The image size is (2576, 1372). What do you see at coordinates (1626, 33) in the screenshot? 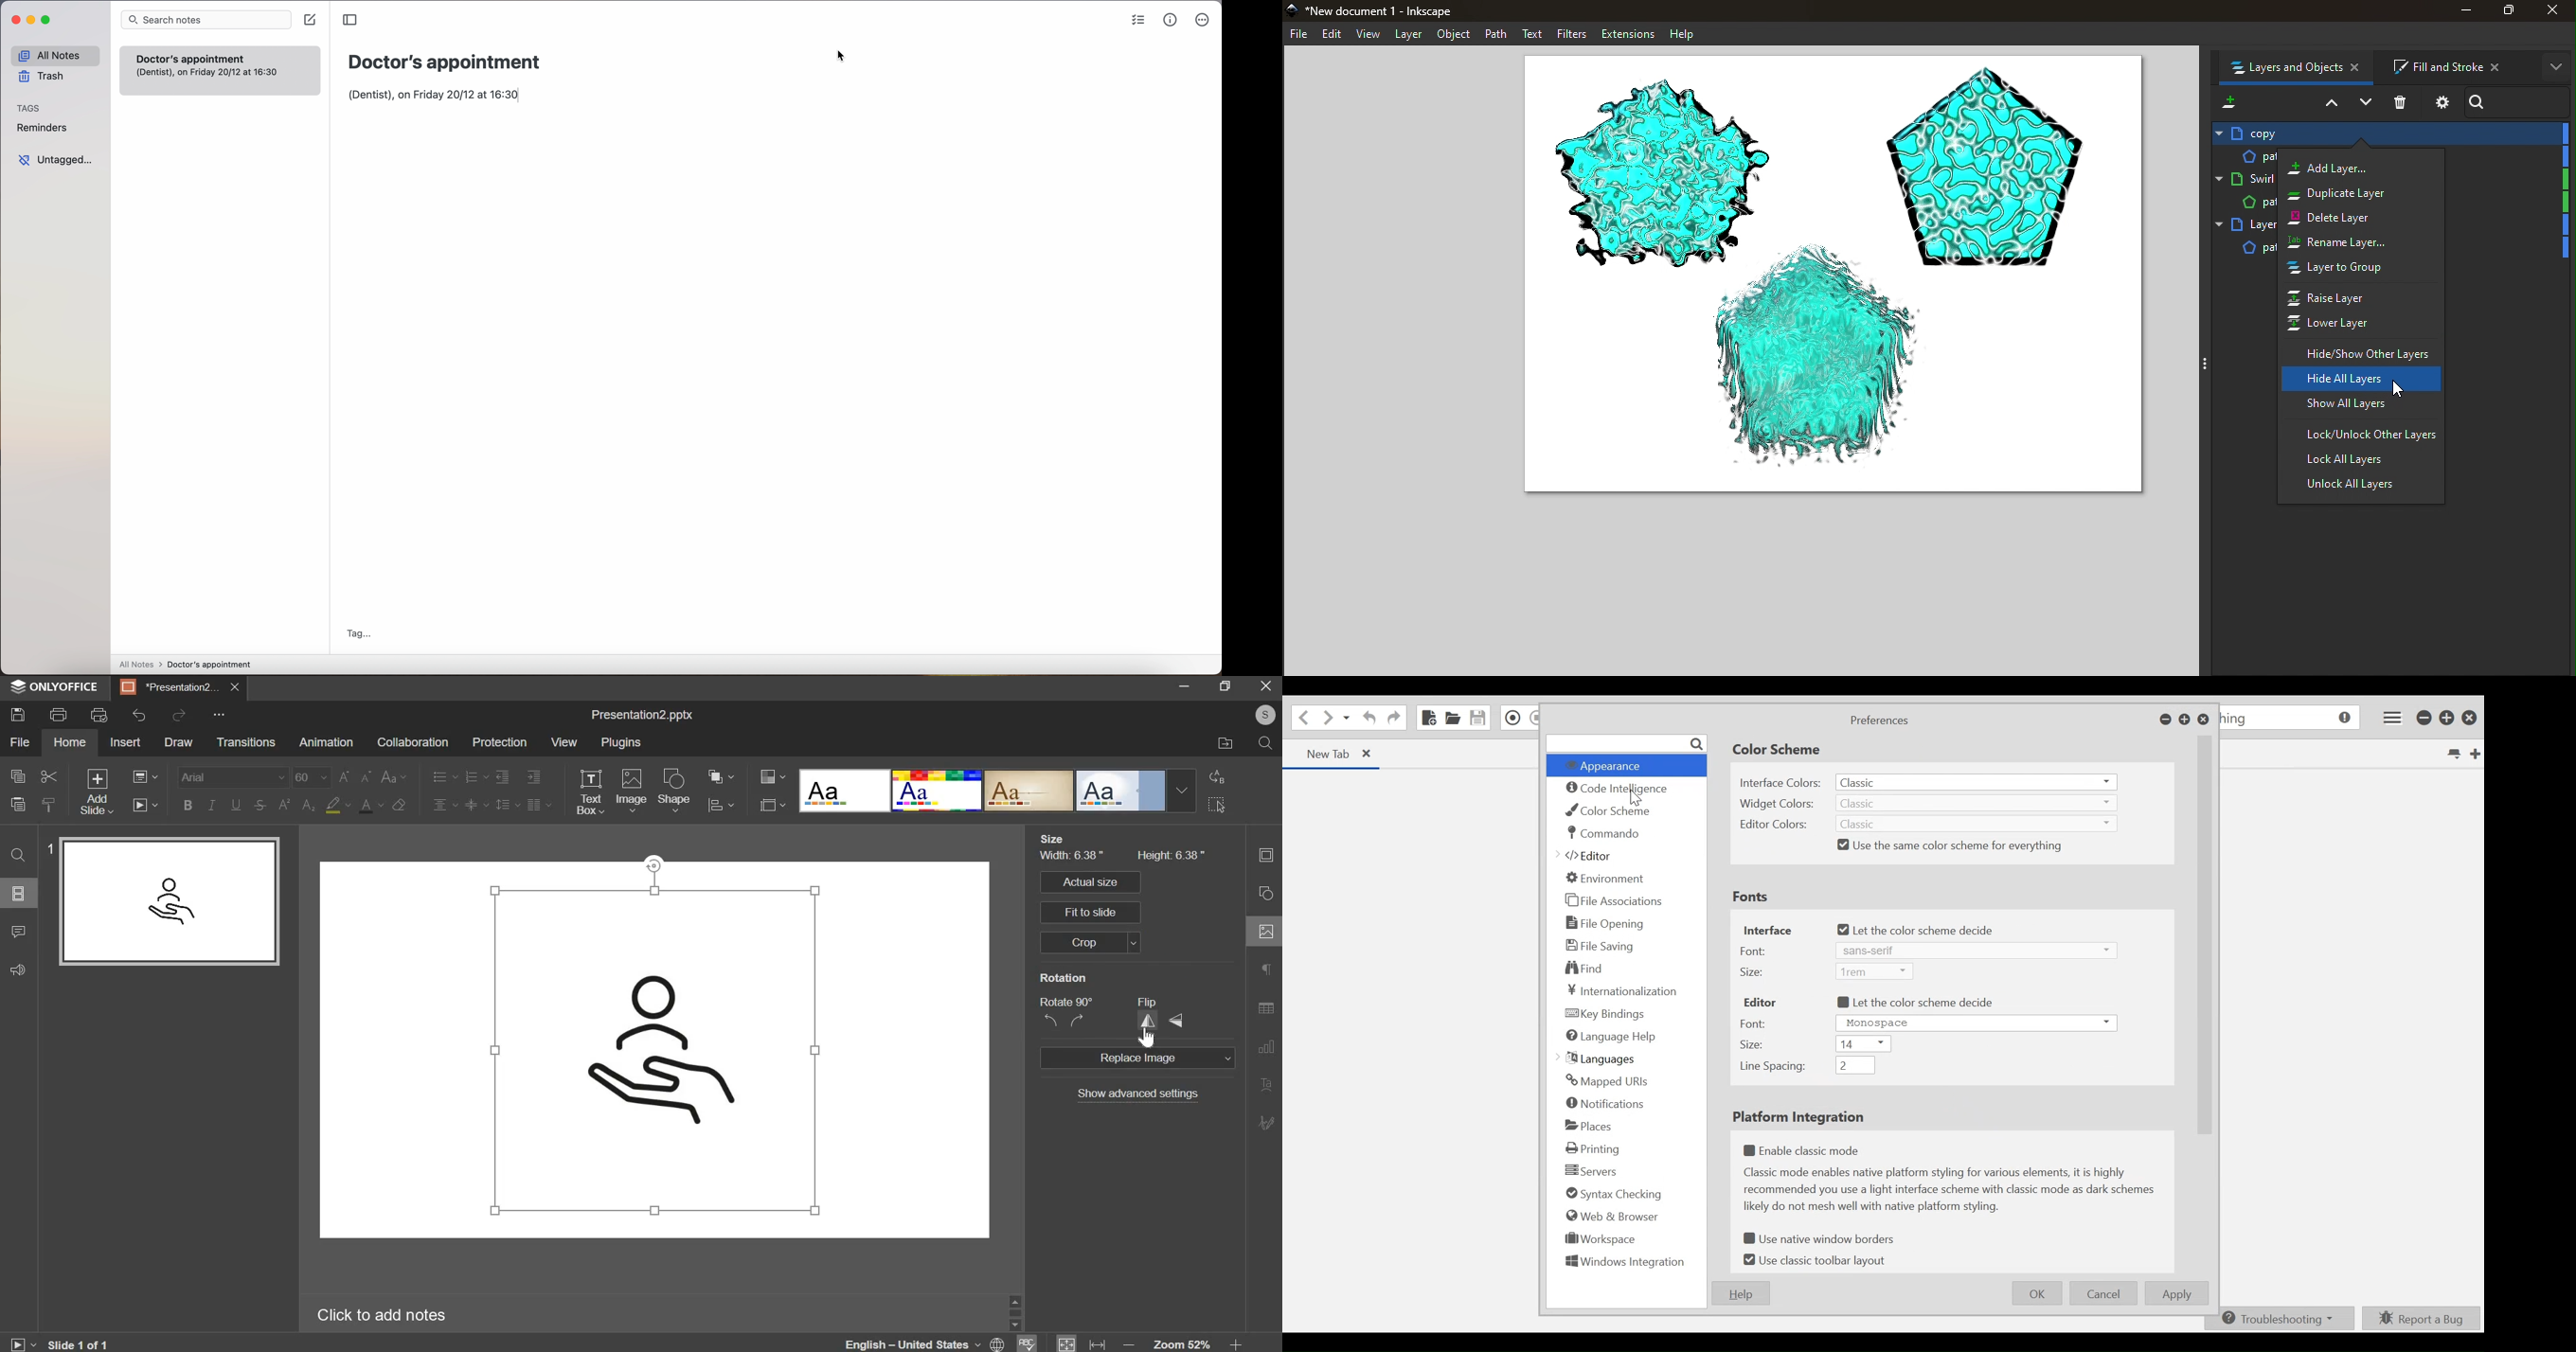
I see `Extensions` at bounding box center [1626, 33].